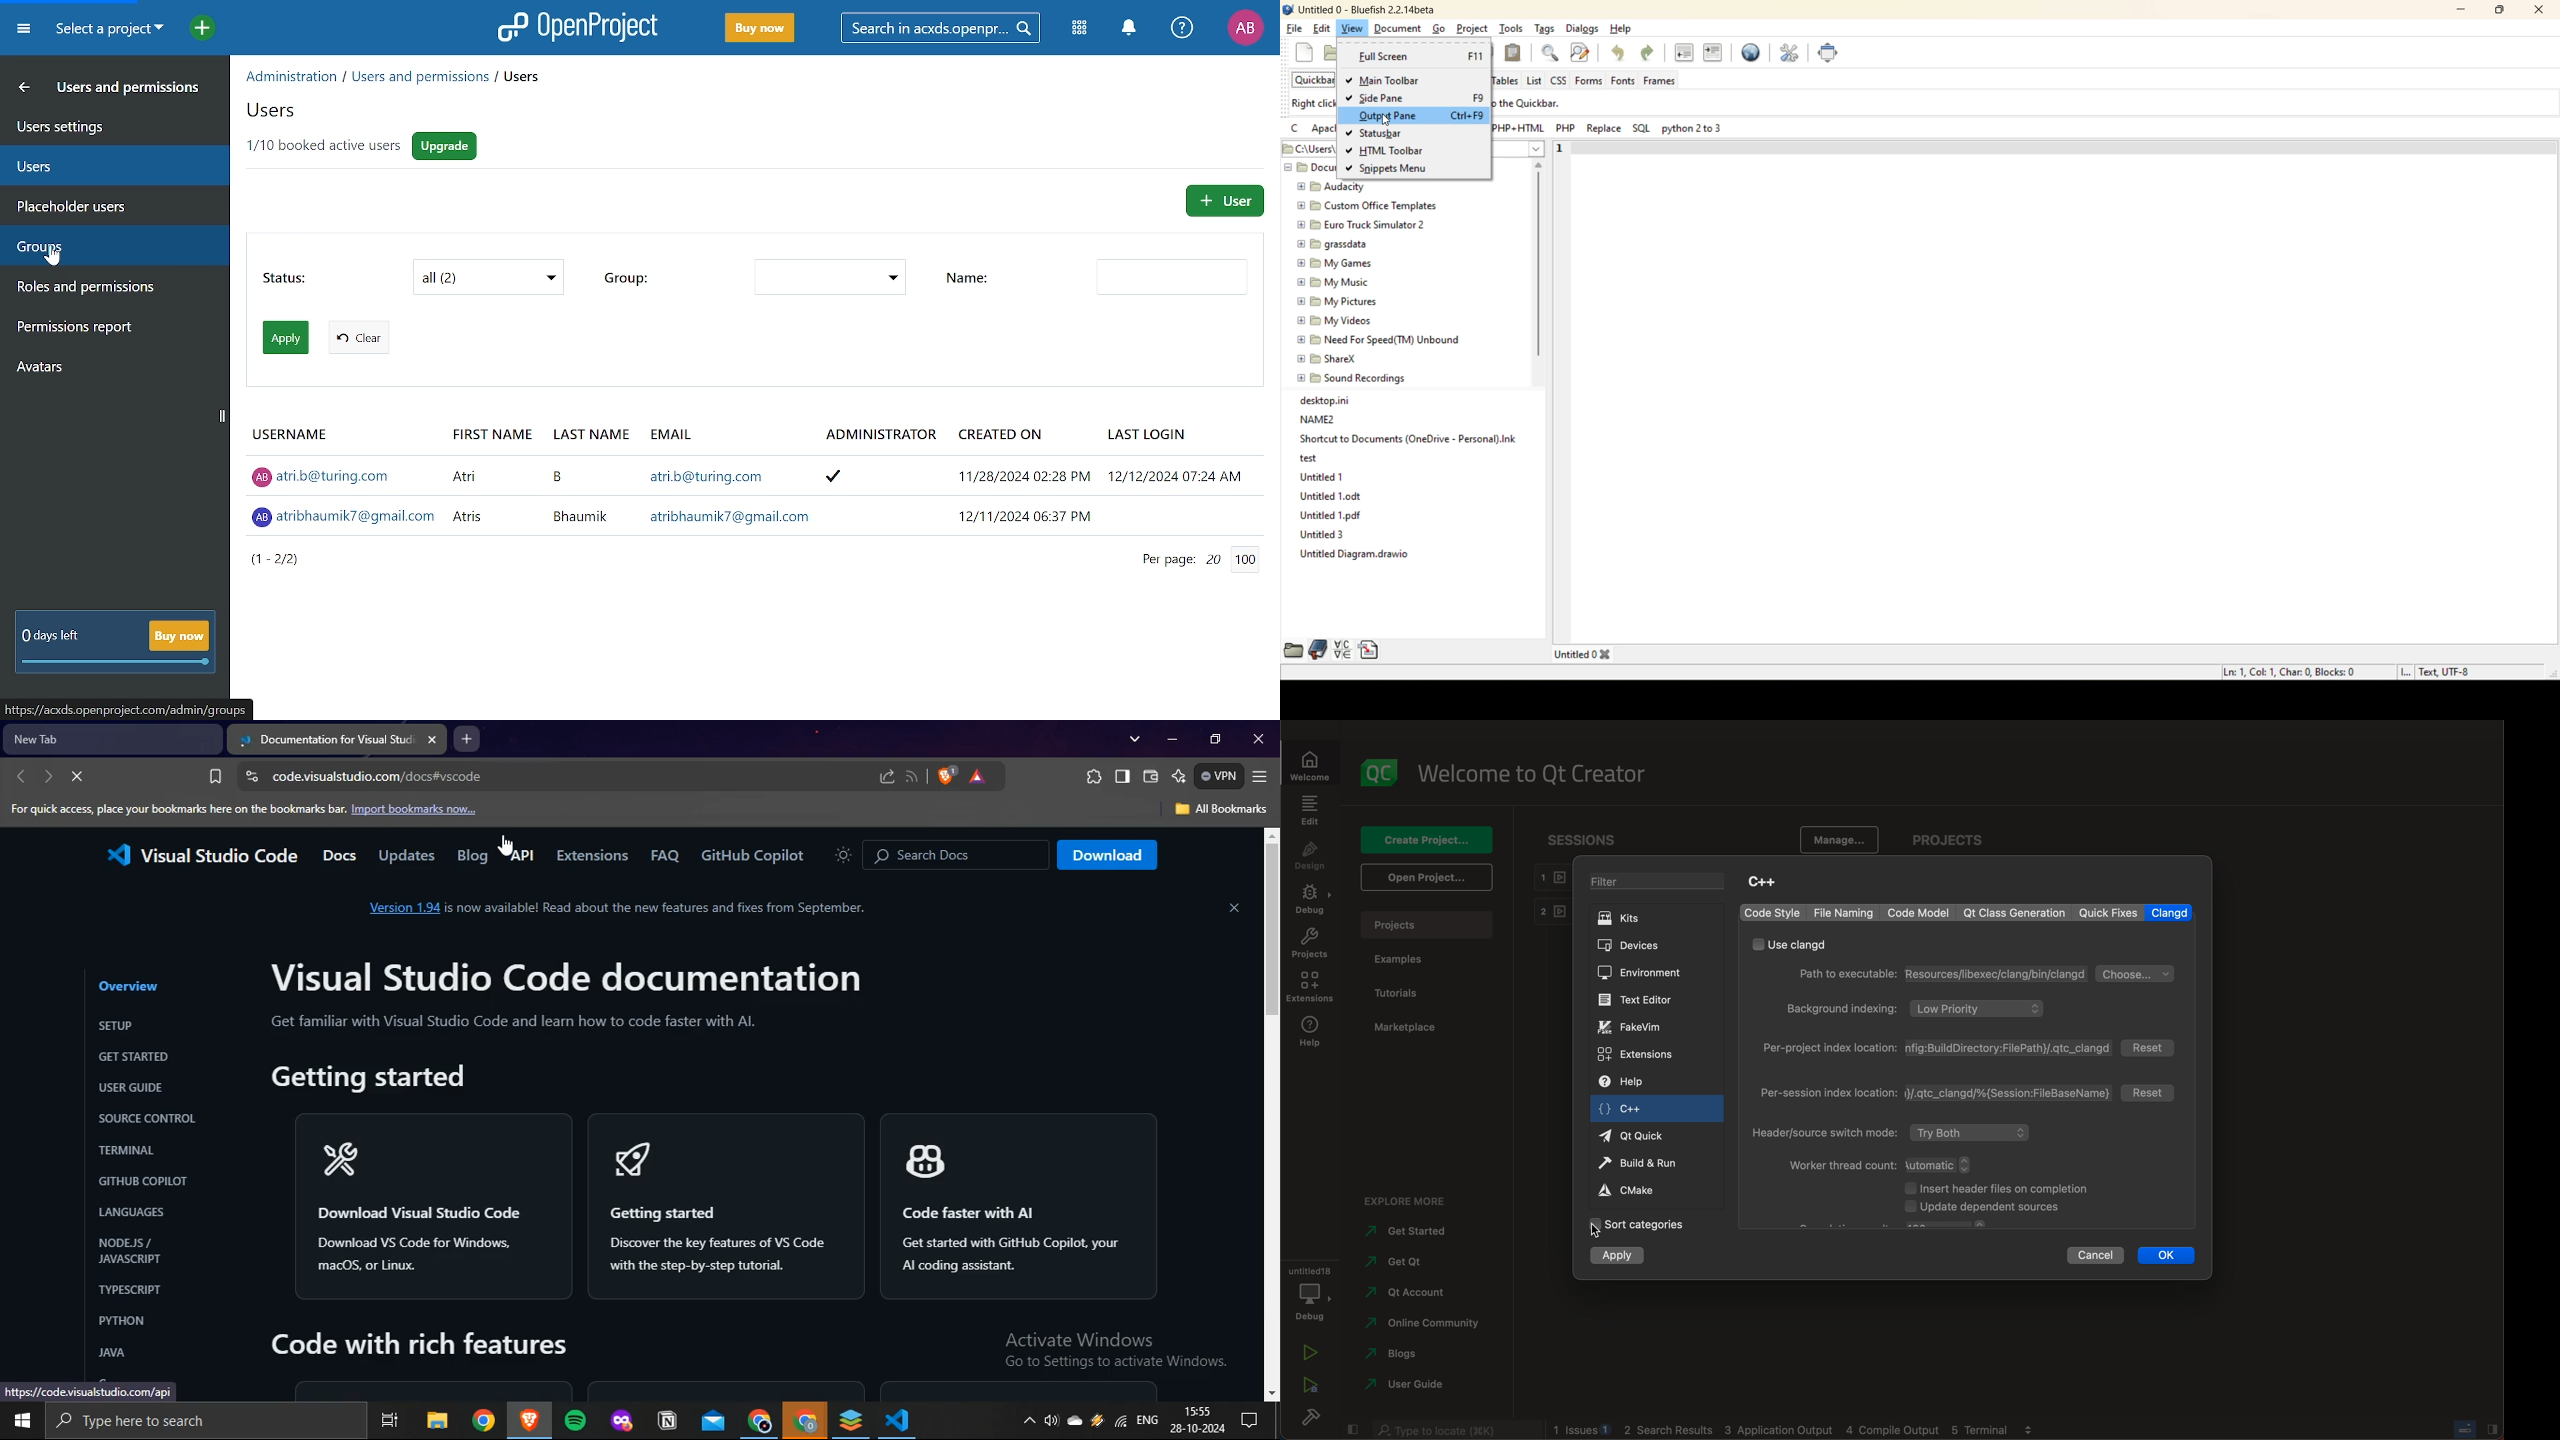  What do you see at coordinates (1413, 992) in the screenshot?
I see `tutorials` at bounding box center [1413, 992].